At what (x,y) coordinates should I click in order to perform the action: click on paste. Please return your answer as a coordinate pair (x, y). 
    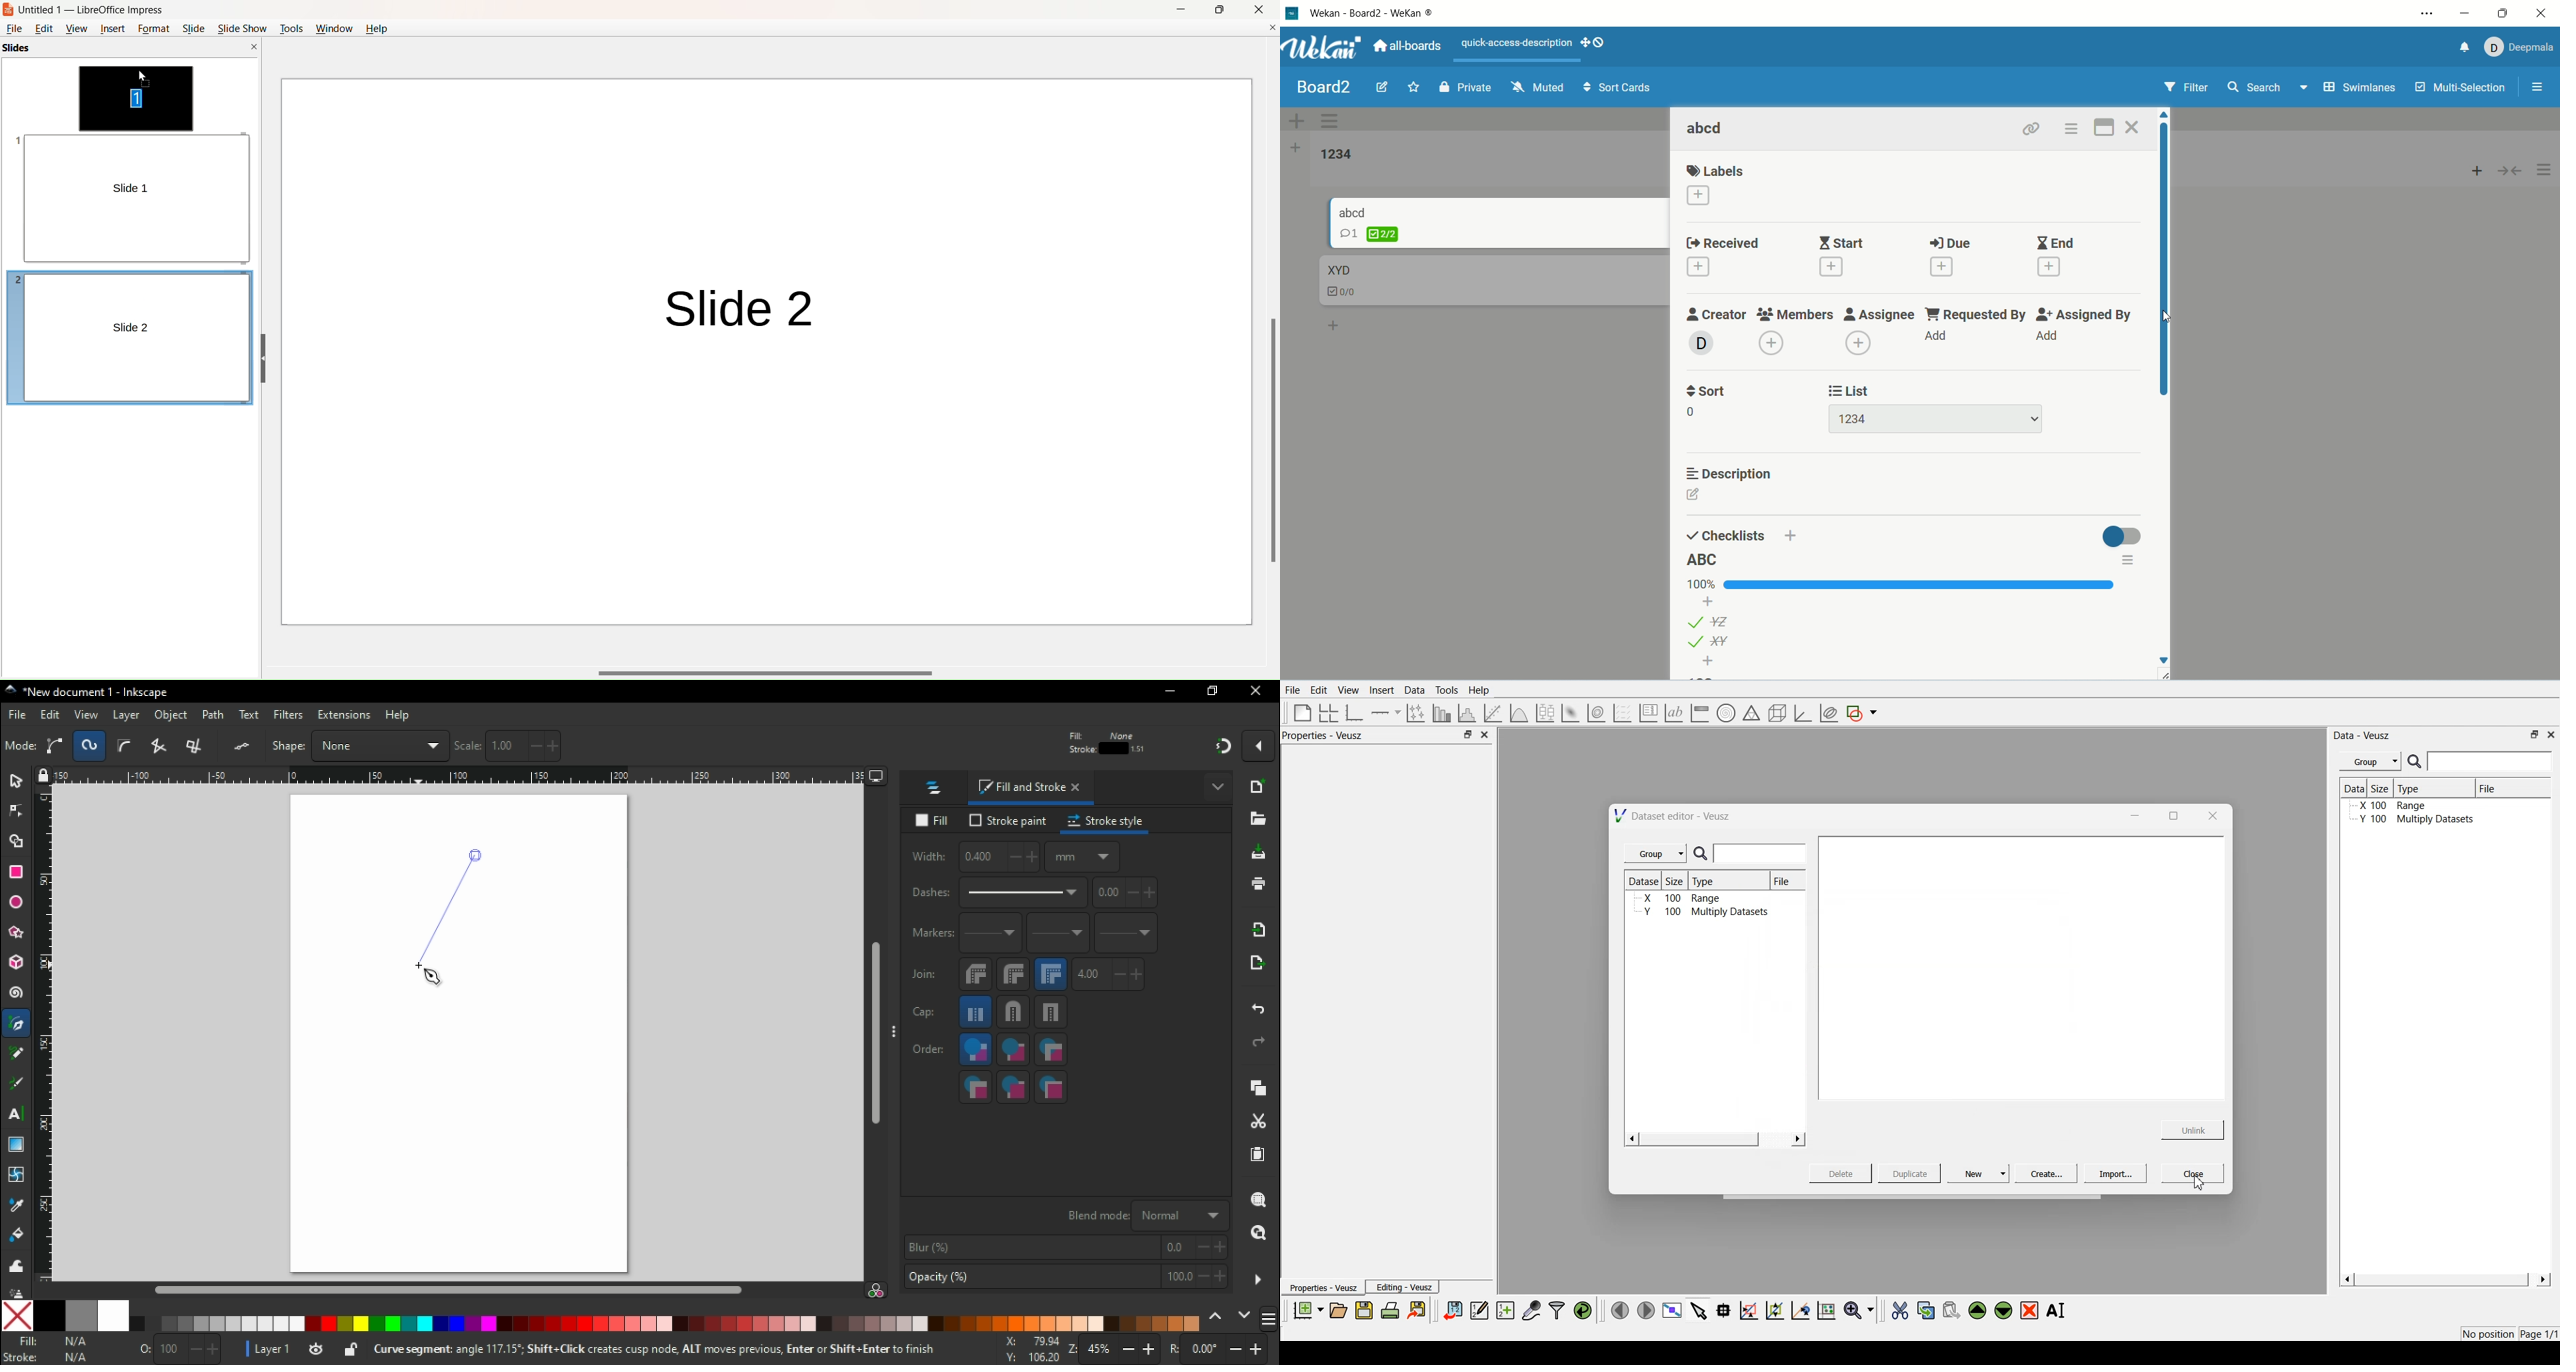
    Looking at the image, I should click on (1258, 1156).